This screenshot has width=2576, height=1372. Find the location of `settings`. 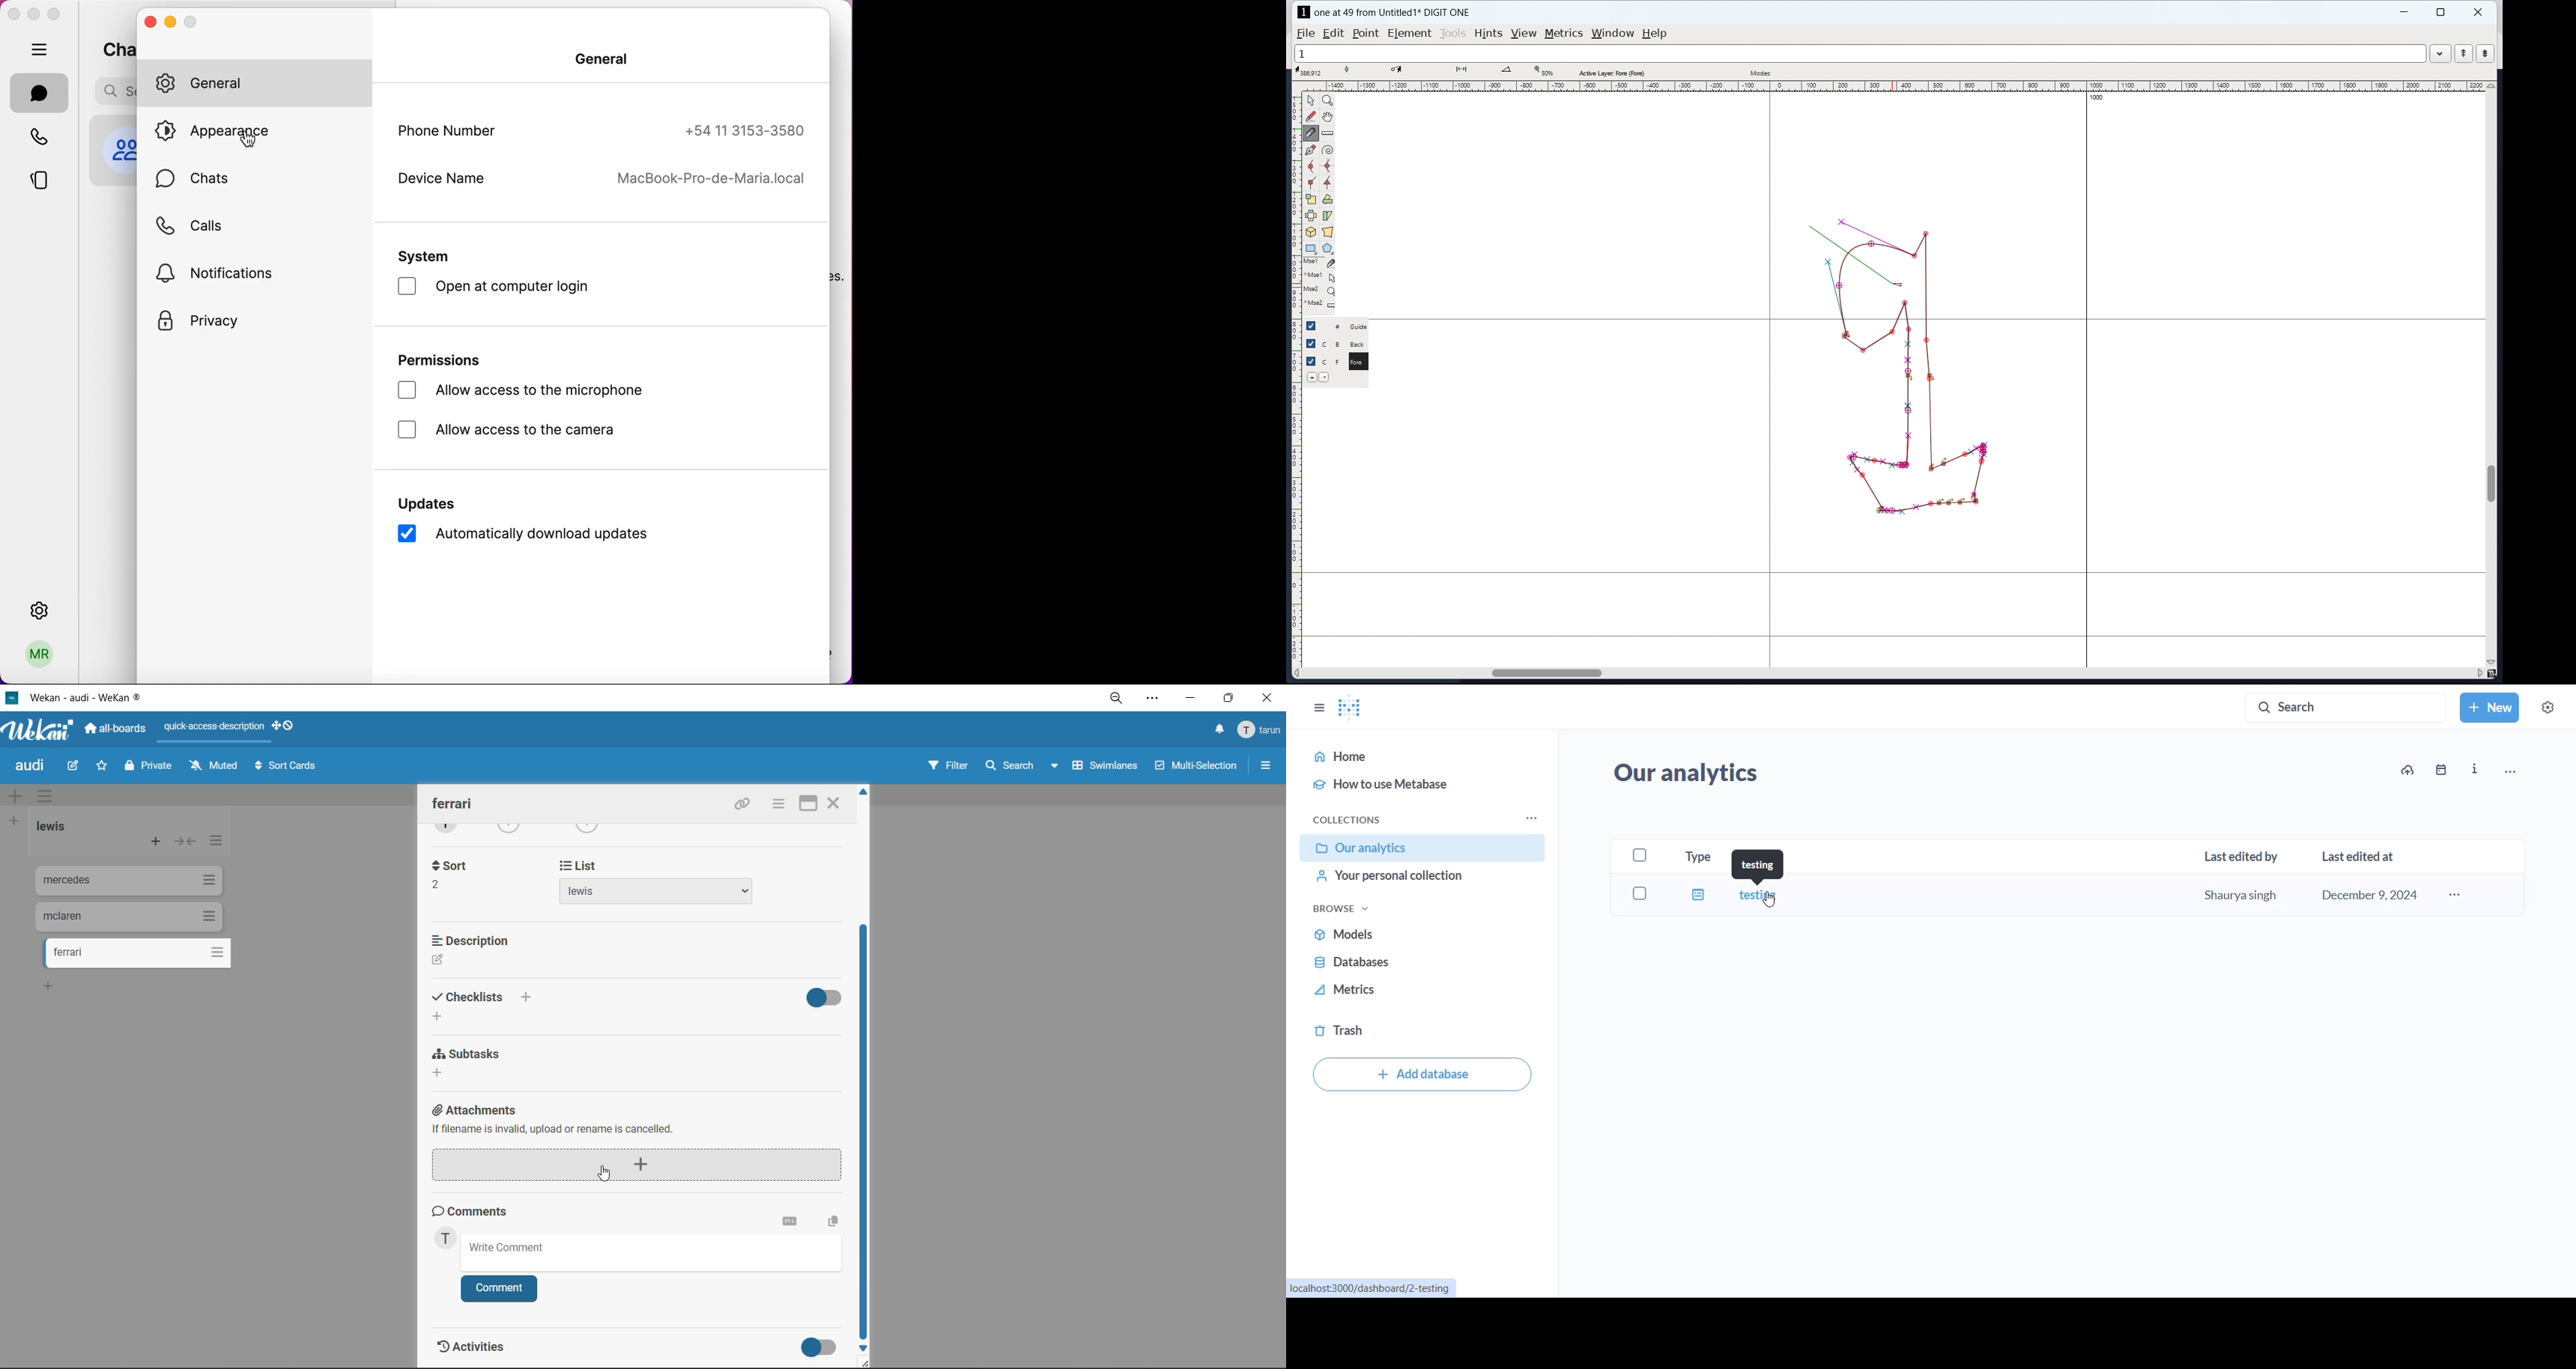

settings is located at coordinates (37, 609).